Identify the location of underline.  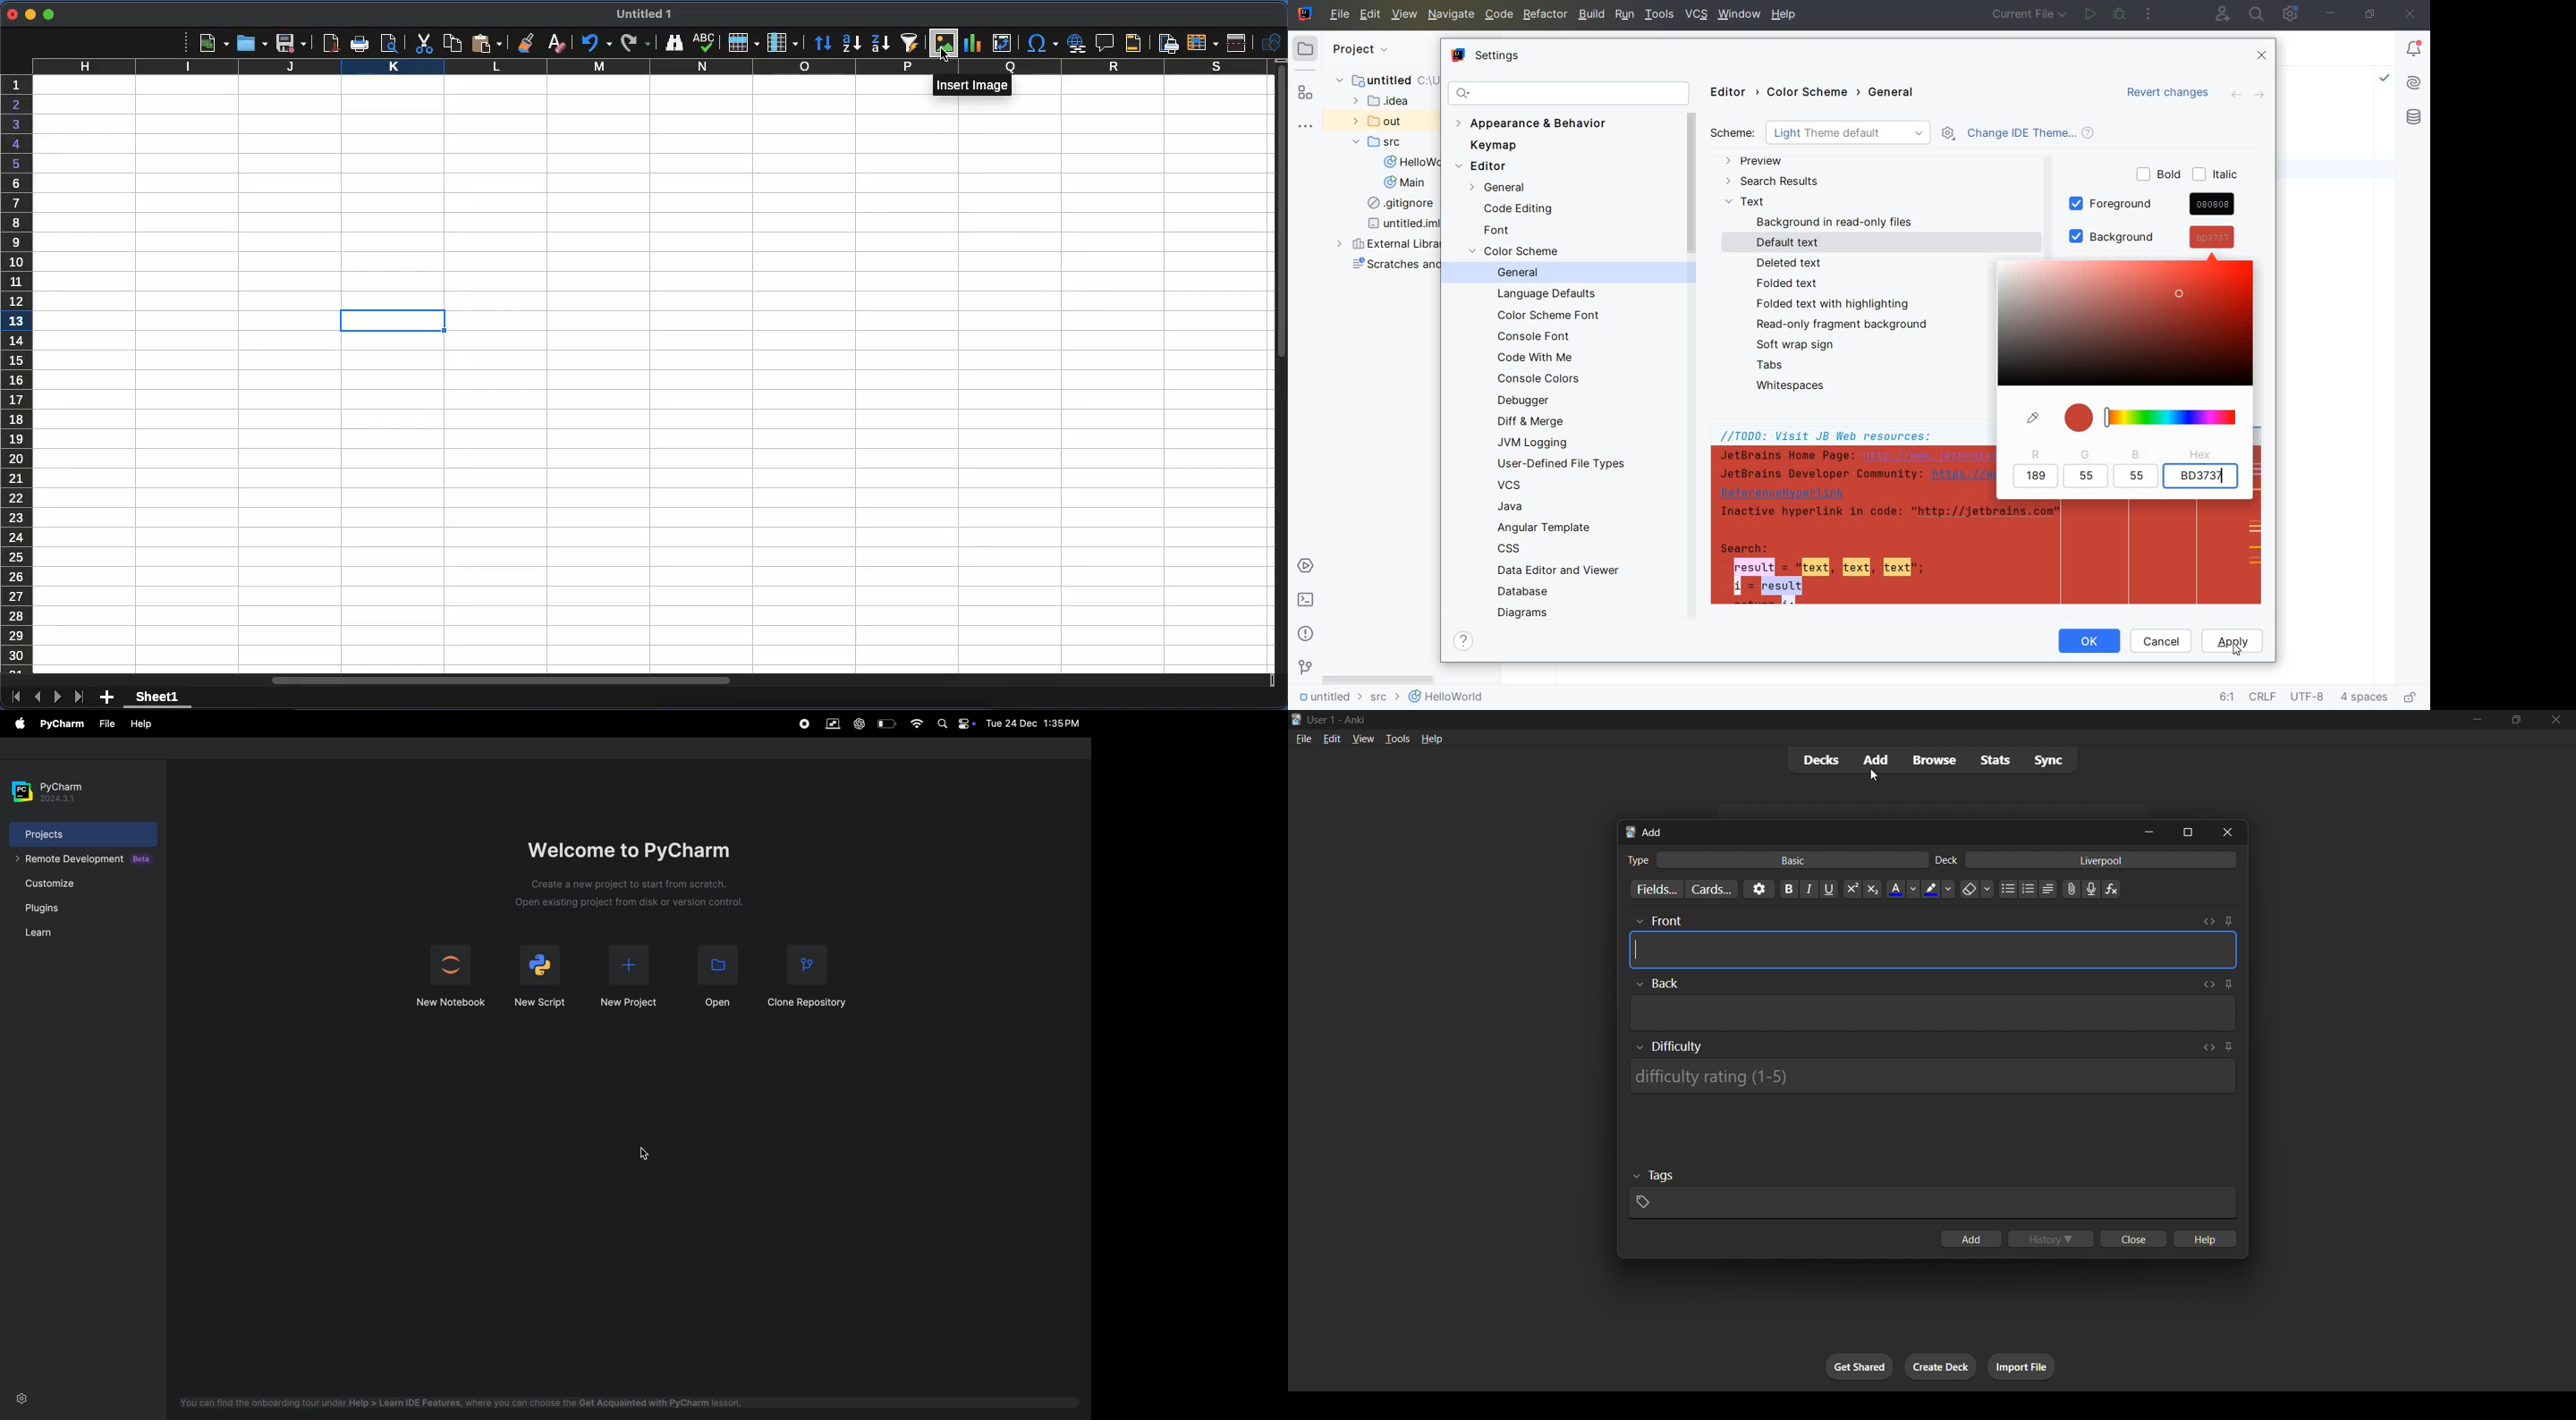
(1831, 889).